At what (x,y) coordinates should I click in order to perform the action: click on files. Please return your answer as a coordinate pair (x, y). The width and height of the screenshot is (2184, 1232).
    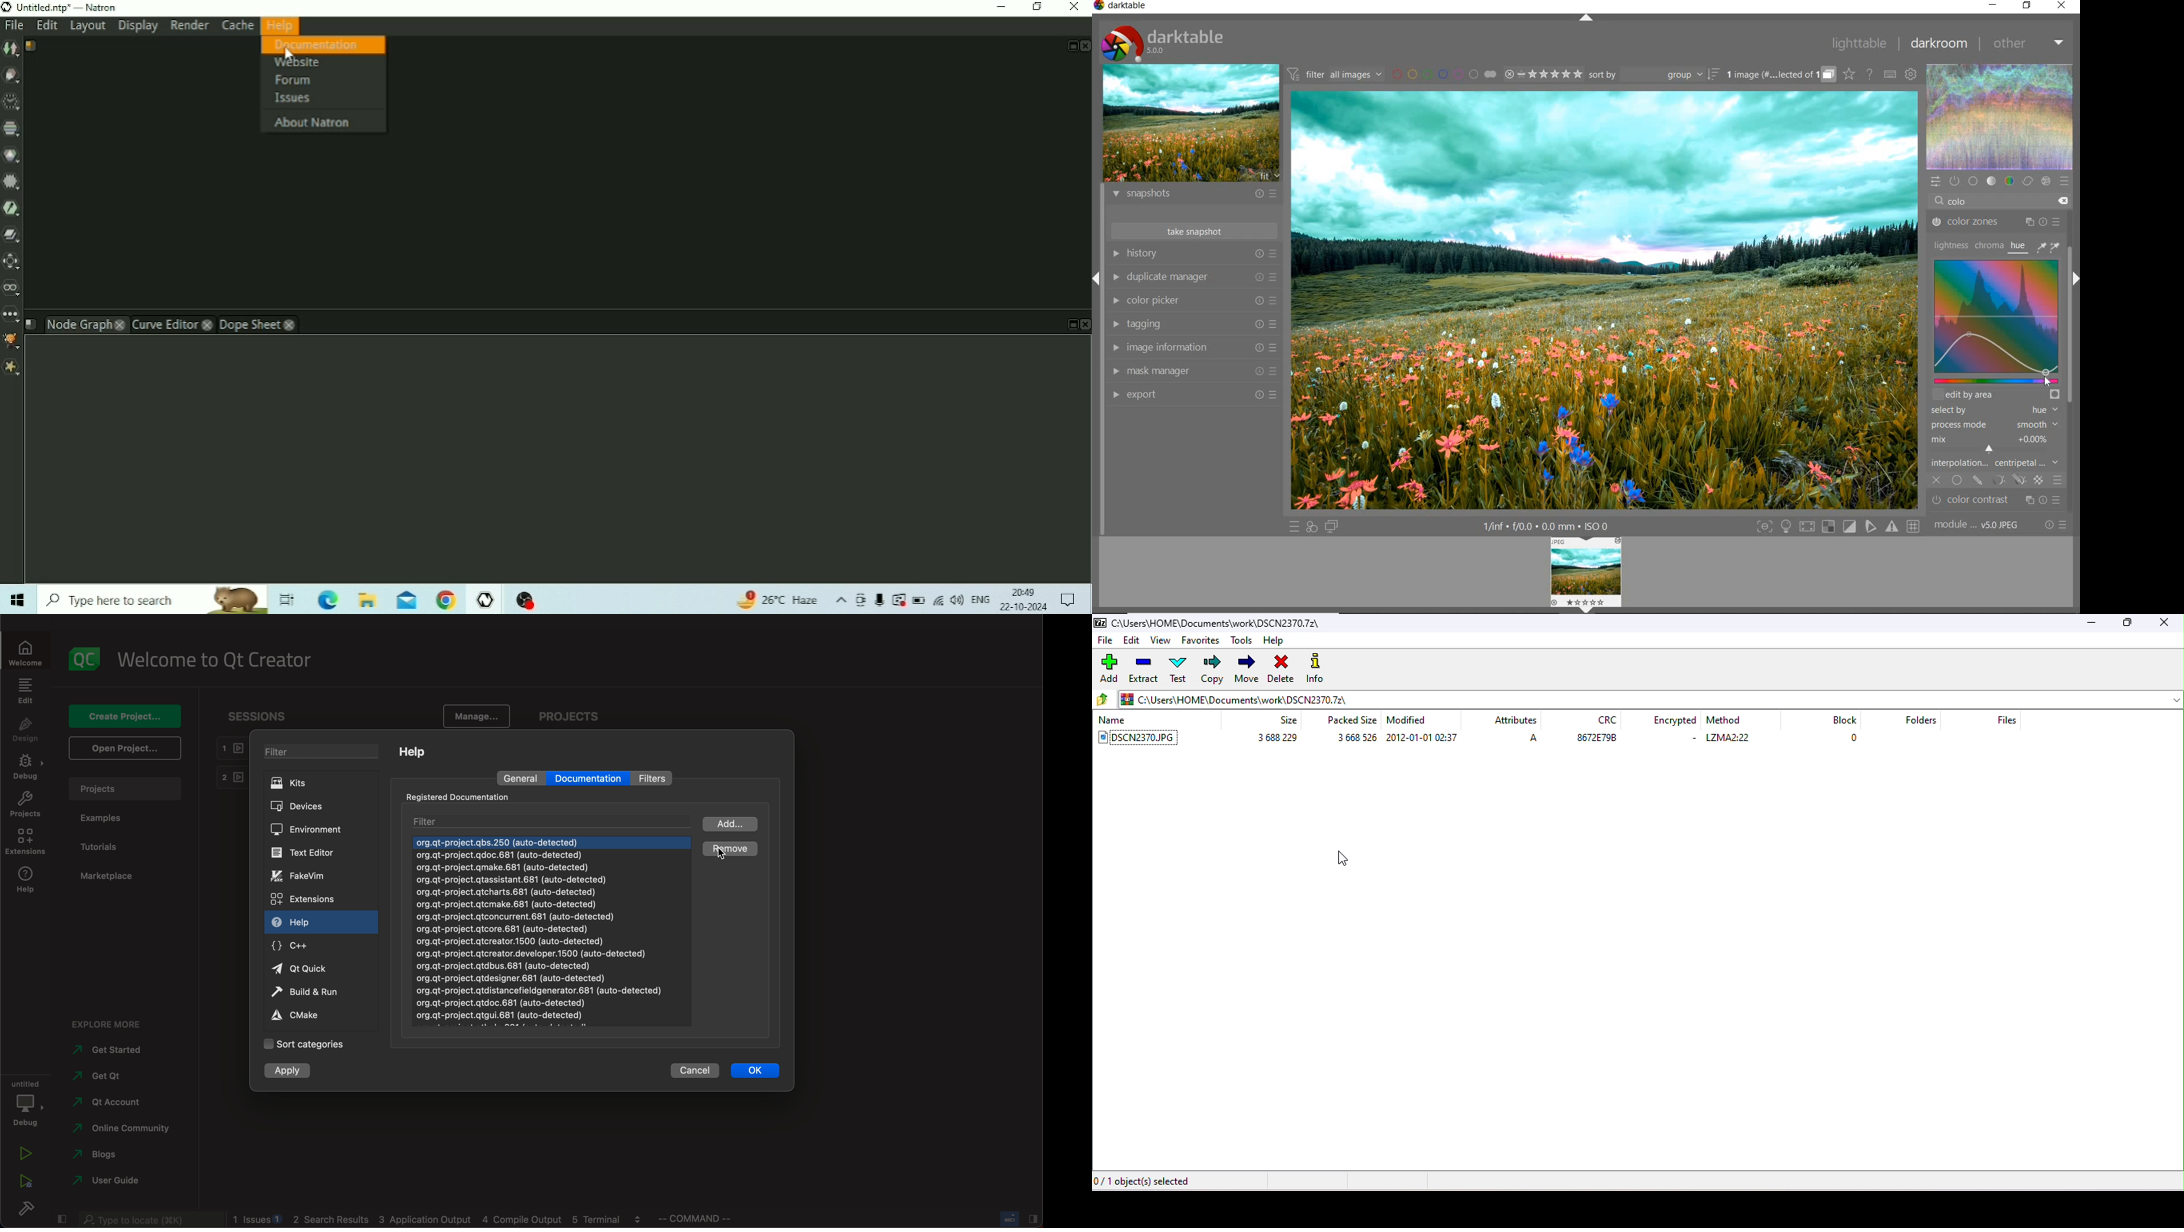
    Looking at the image, I should click on (2008, 723).